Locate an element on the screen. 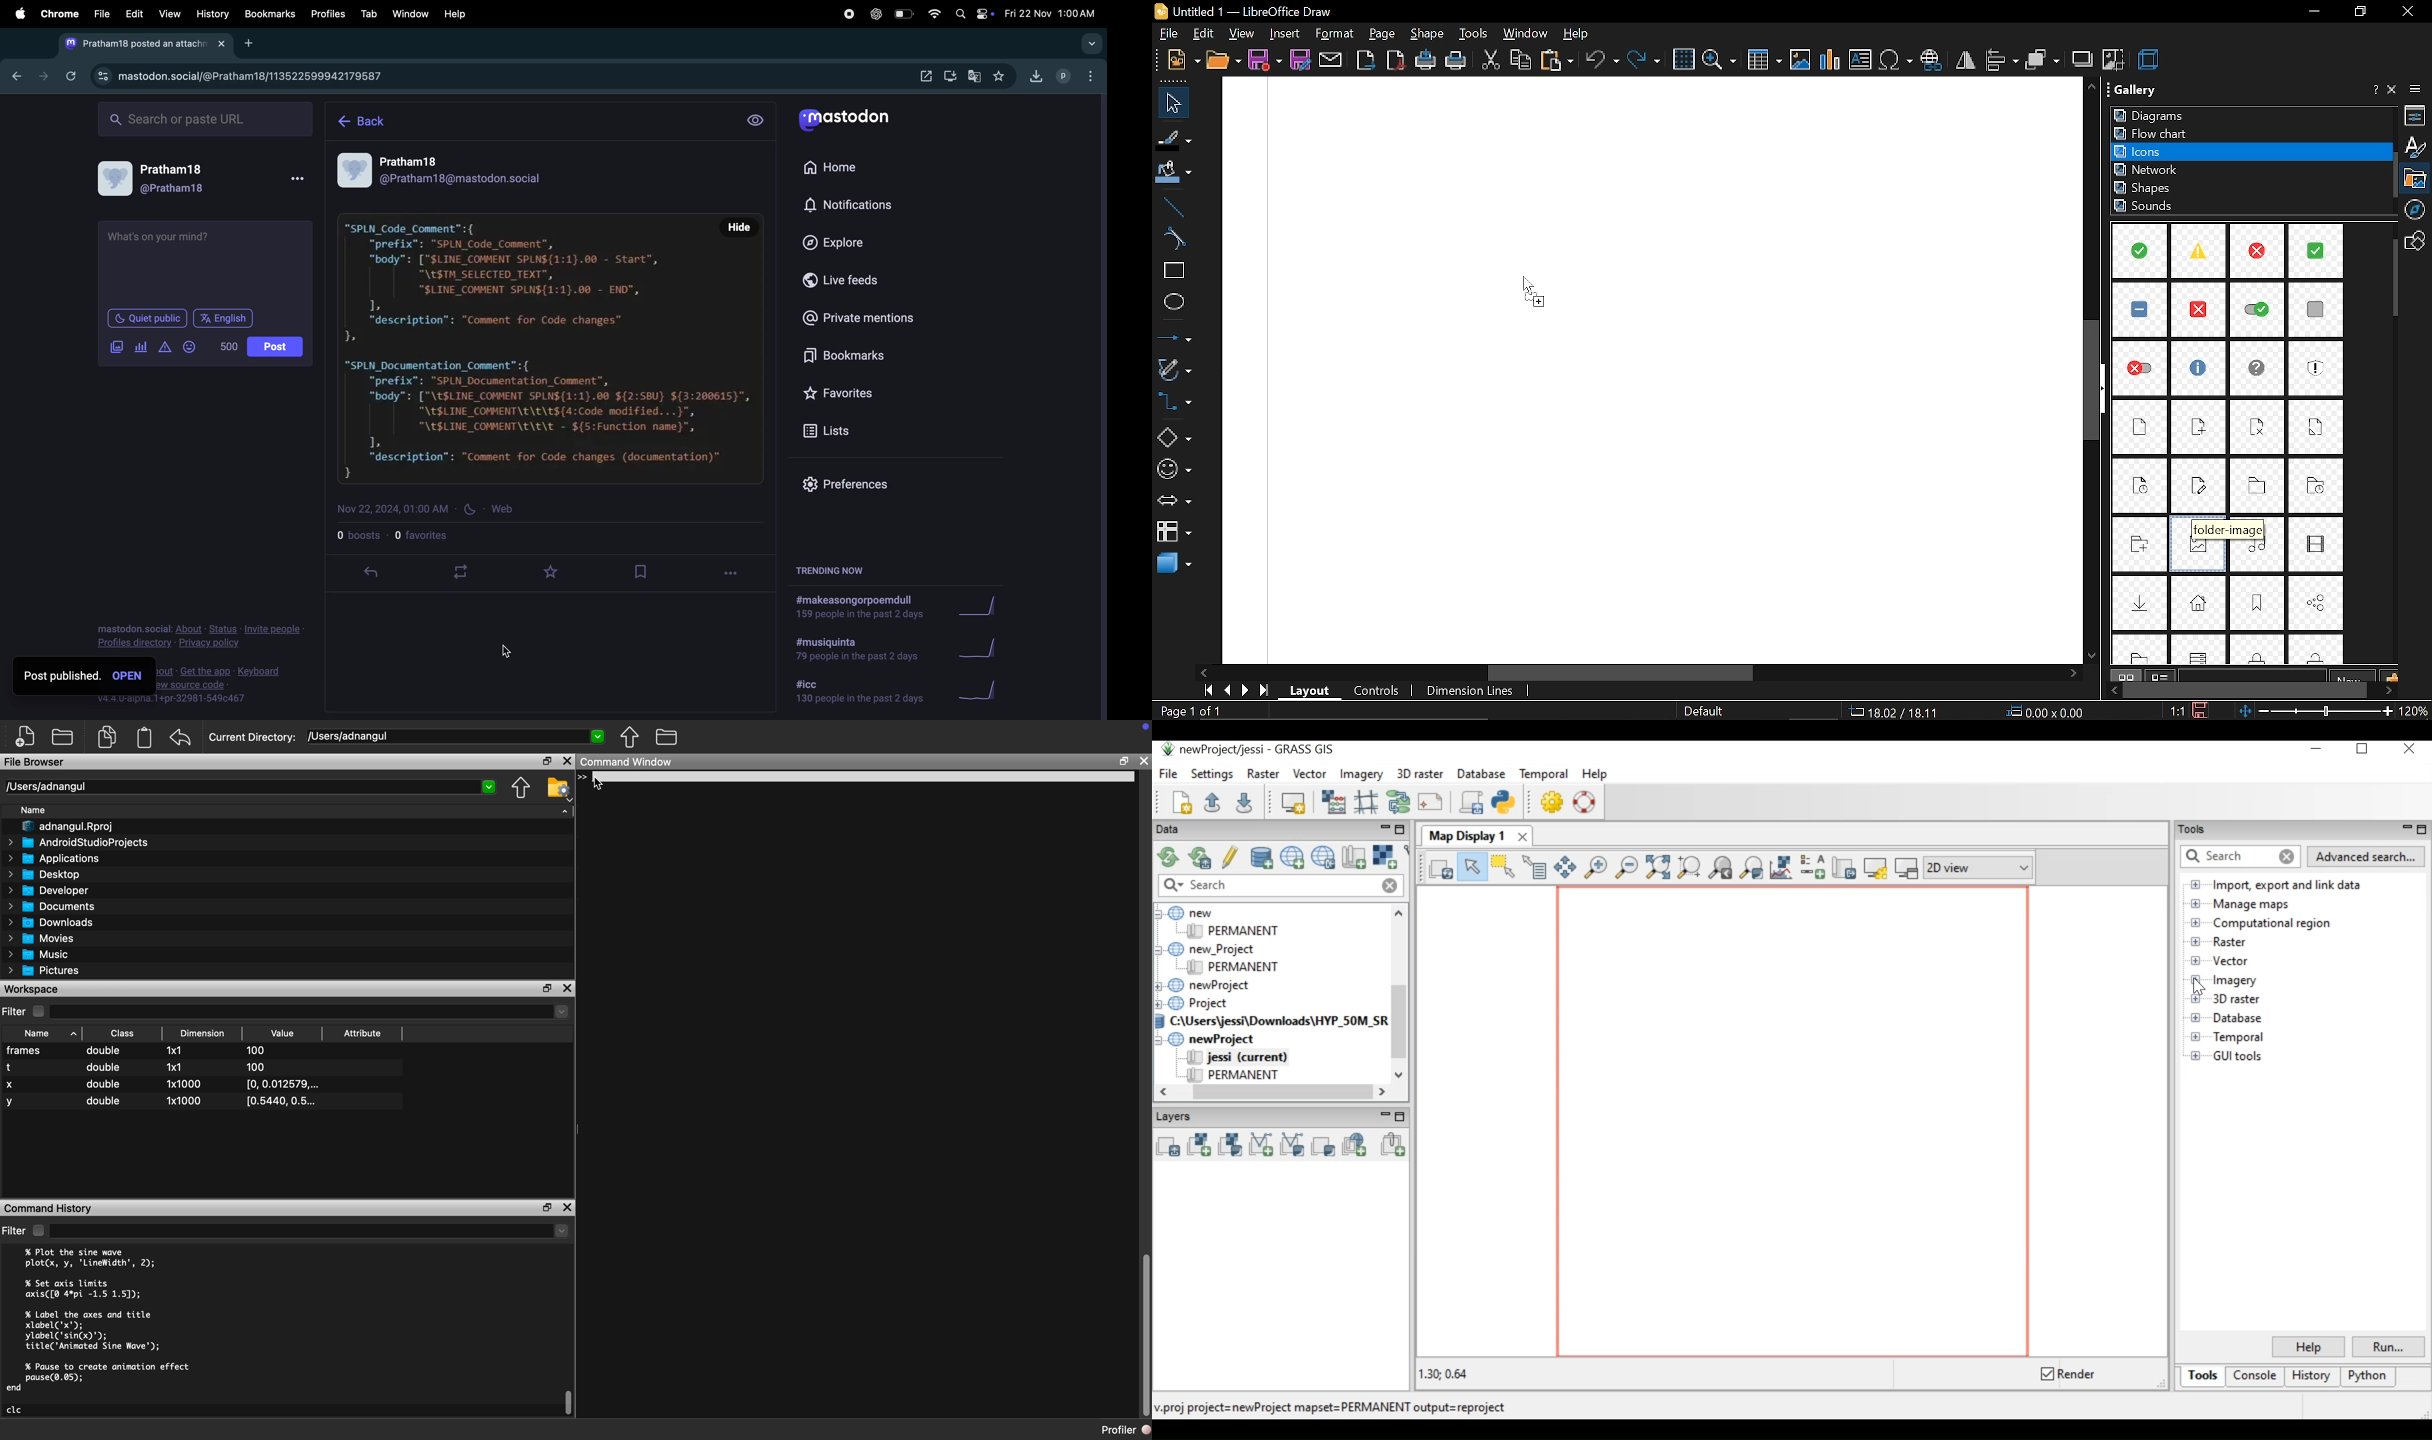  quiet public is located at coordinates (142, 317).